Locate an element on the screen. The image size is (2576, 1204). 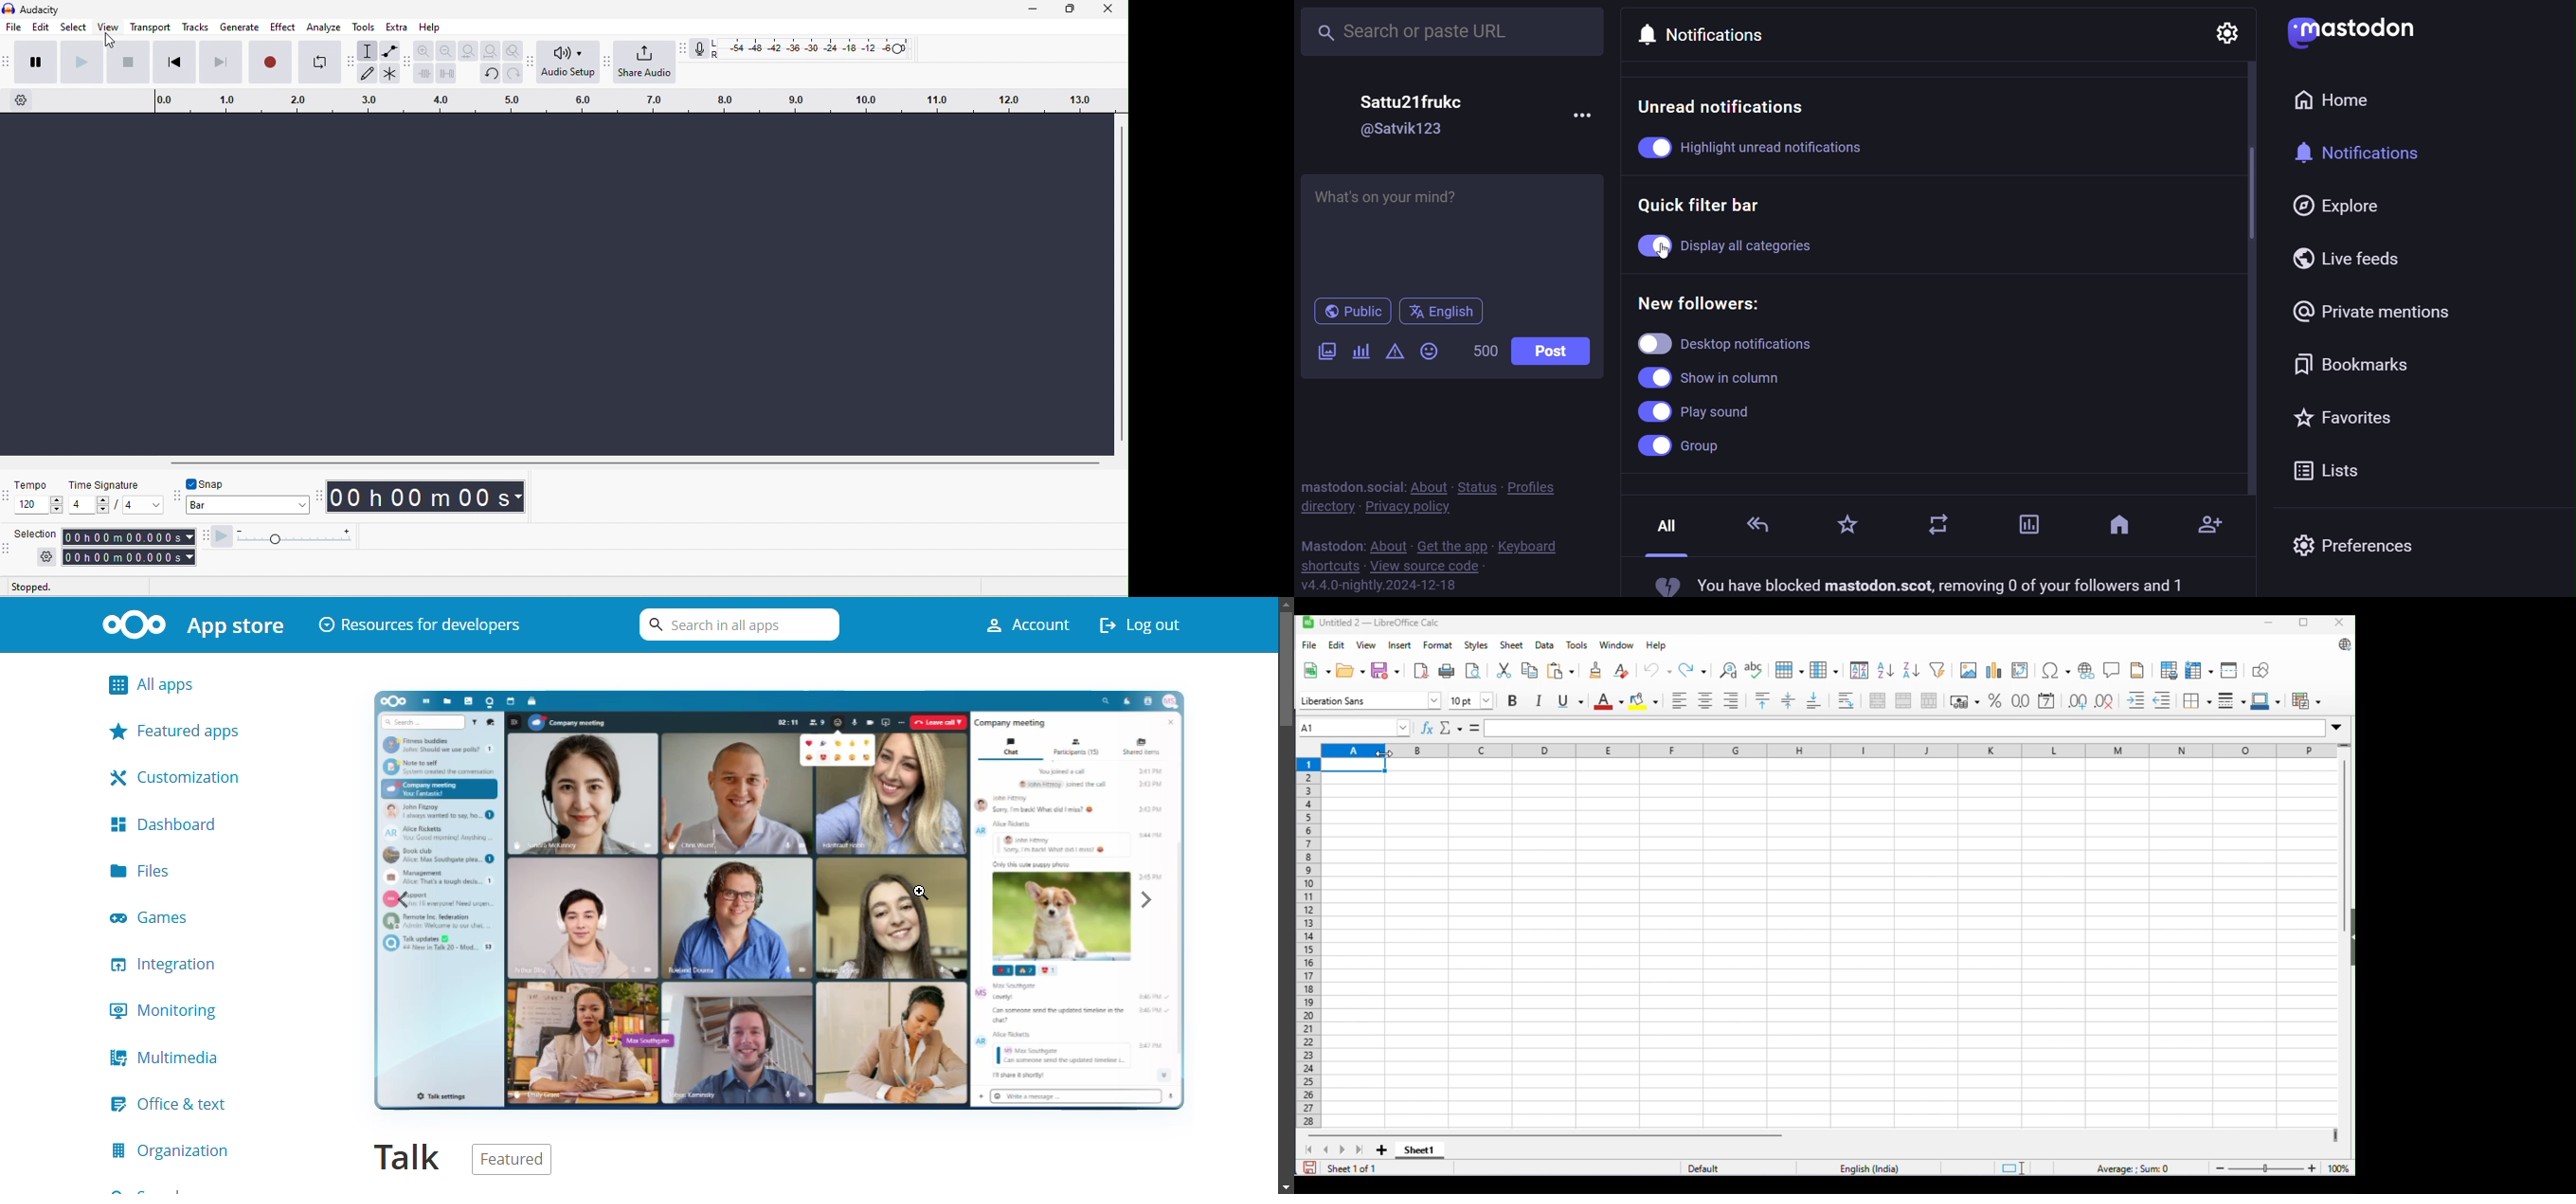
zoom is located at coordinates (2280, 1167).